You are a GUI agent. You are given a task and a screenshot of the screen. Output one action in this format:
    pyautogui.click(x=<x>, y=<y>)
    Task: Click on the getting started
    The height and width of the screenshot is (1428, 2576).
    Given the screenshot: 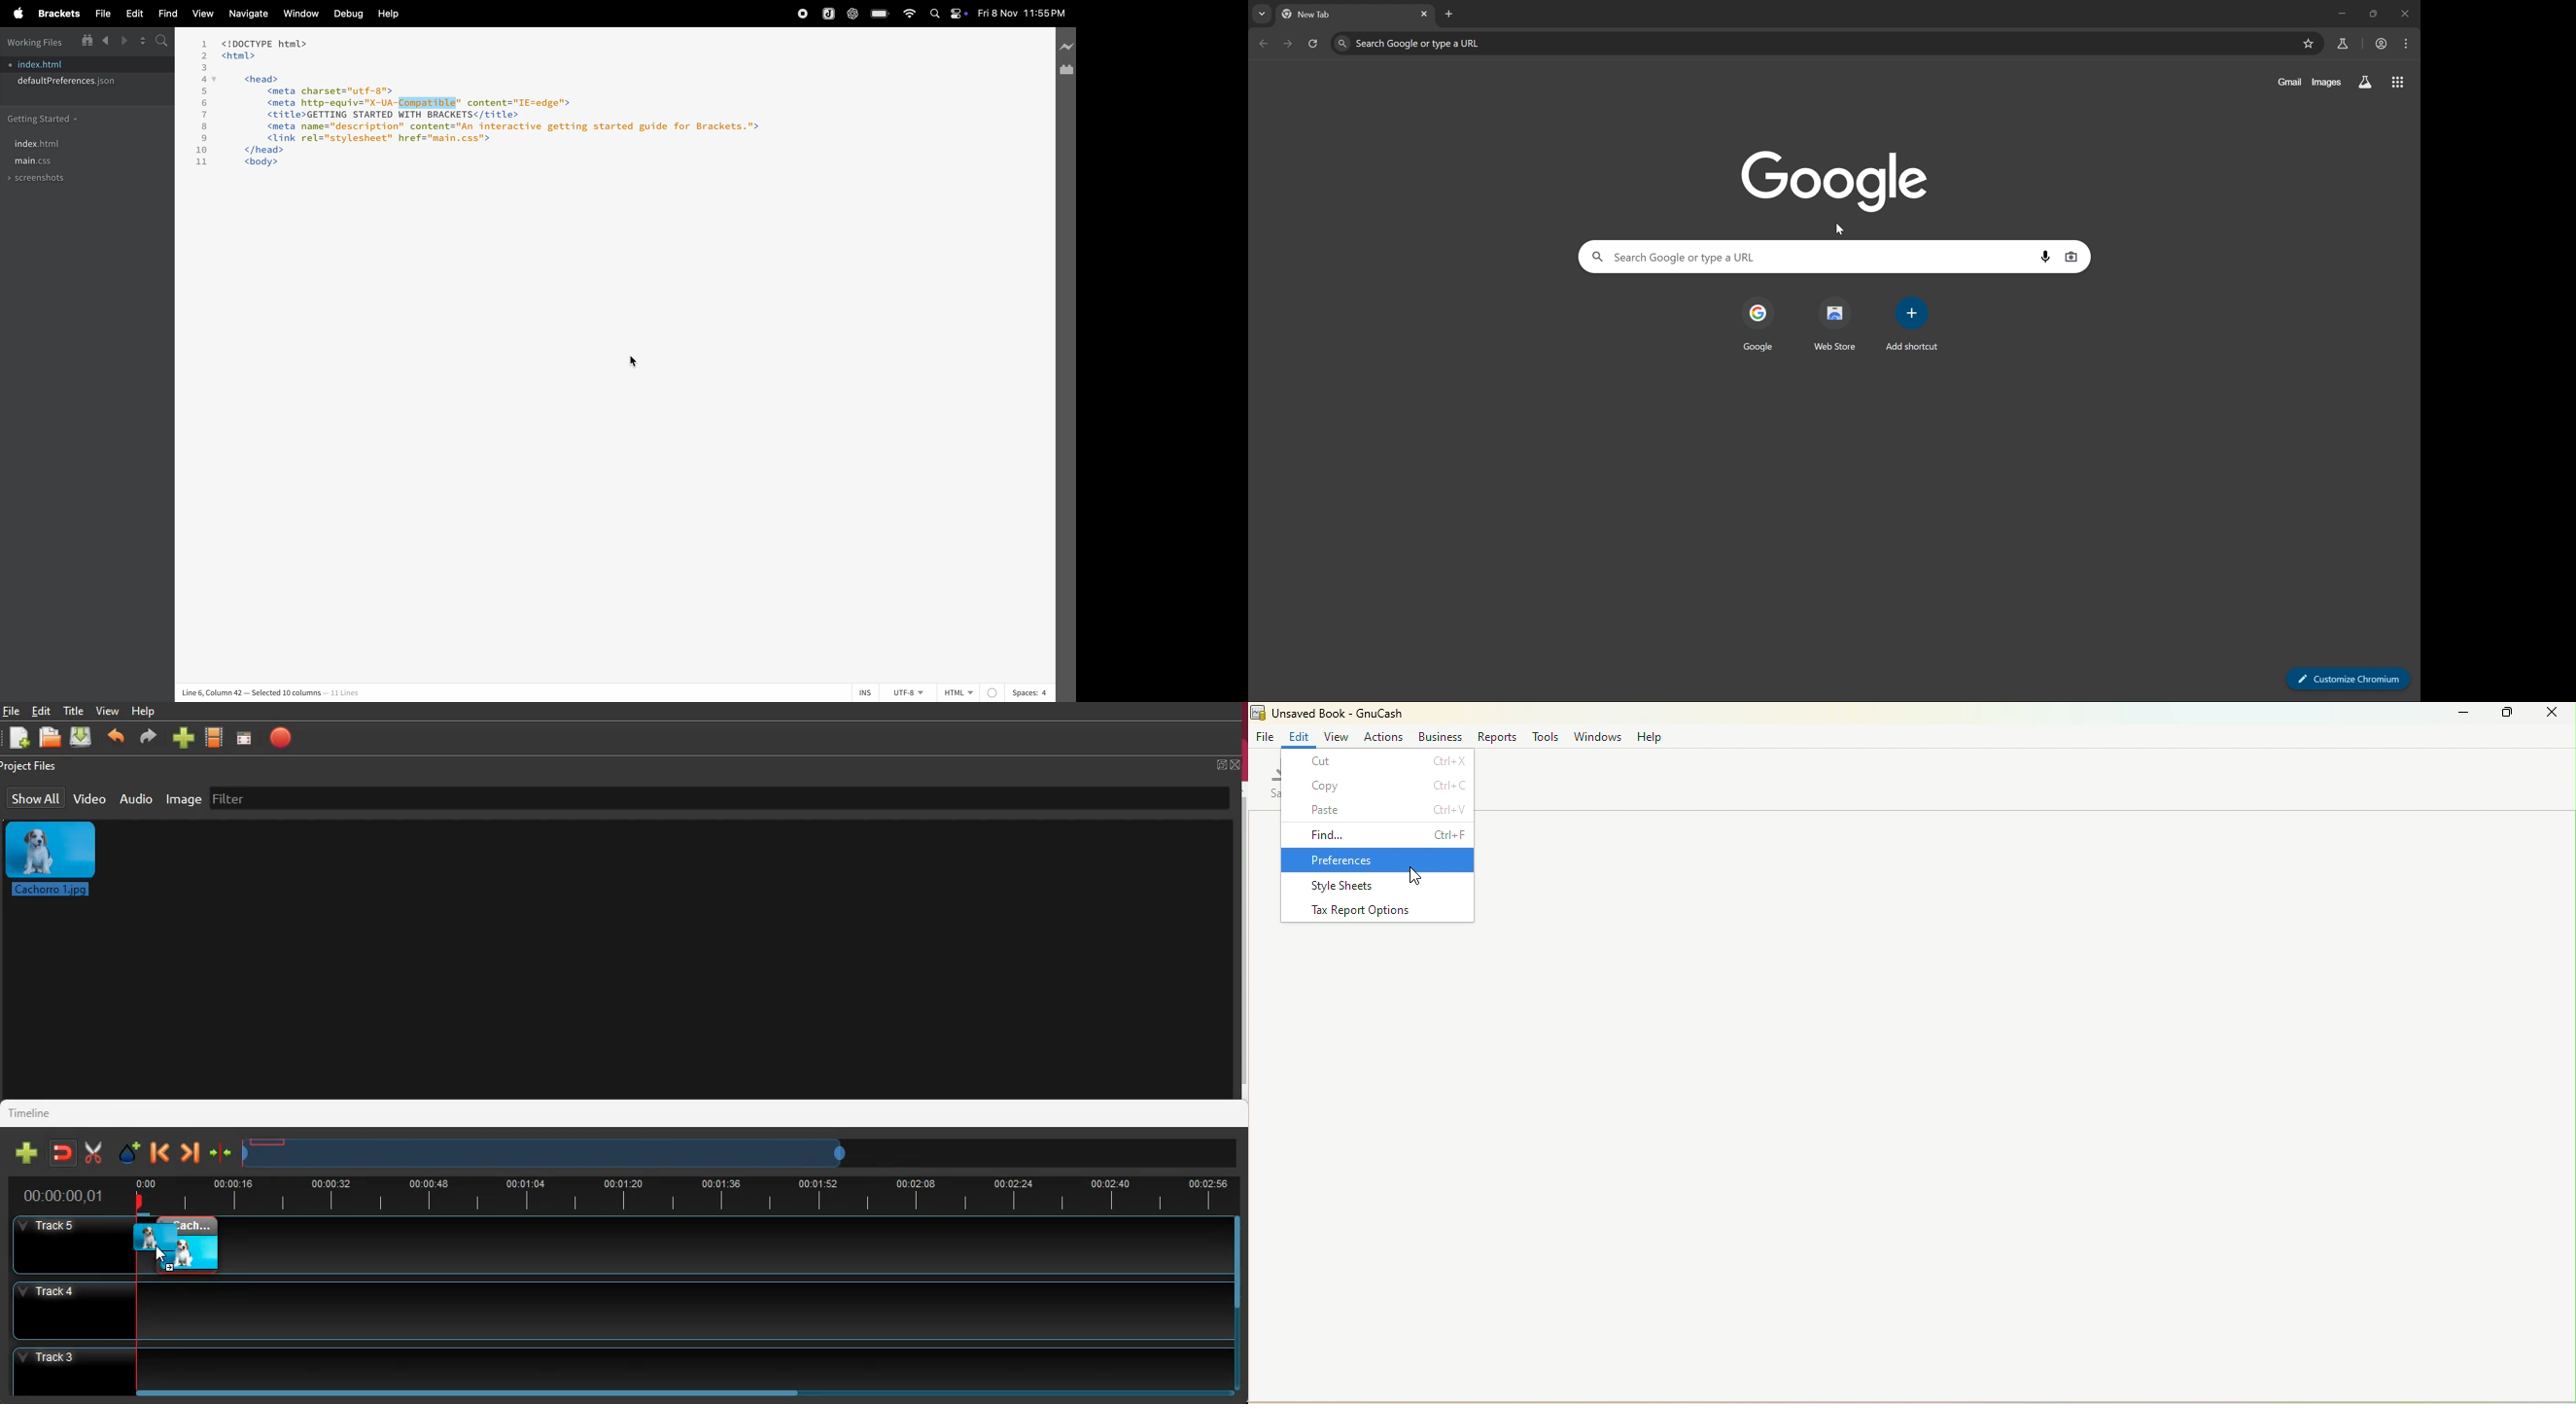 What is the action you would take?
    pyautogui.click(x=43, y=118)
    